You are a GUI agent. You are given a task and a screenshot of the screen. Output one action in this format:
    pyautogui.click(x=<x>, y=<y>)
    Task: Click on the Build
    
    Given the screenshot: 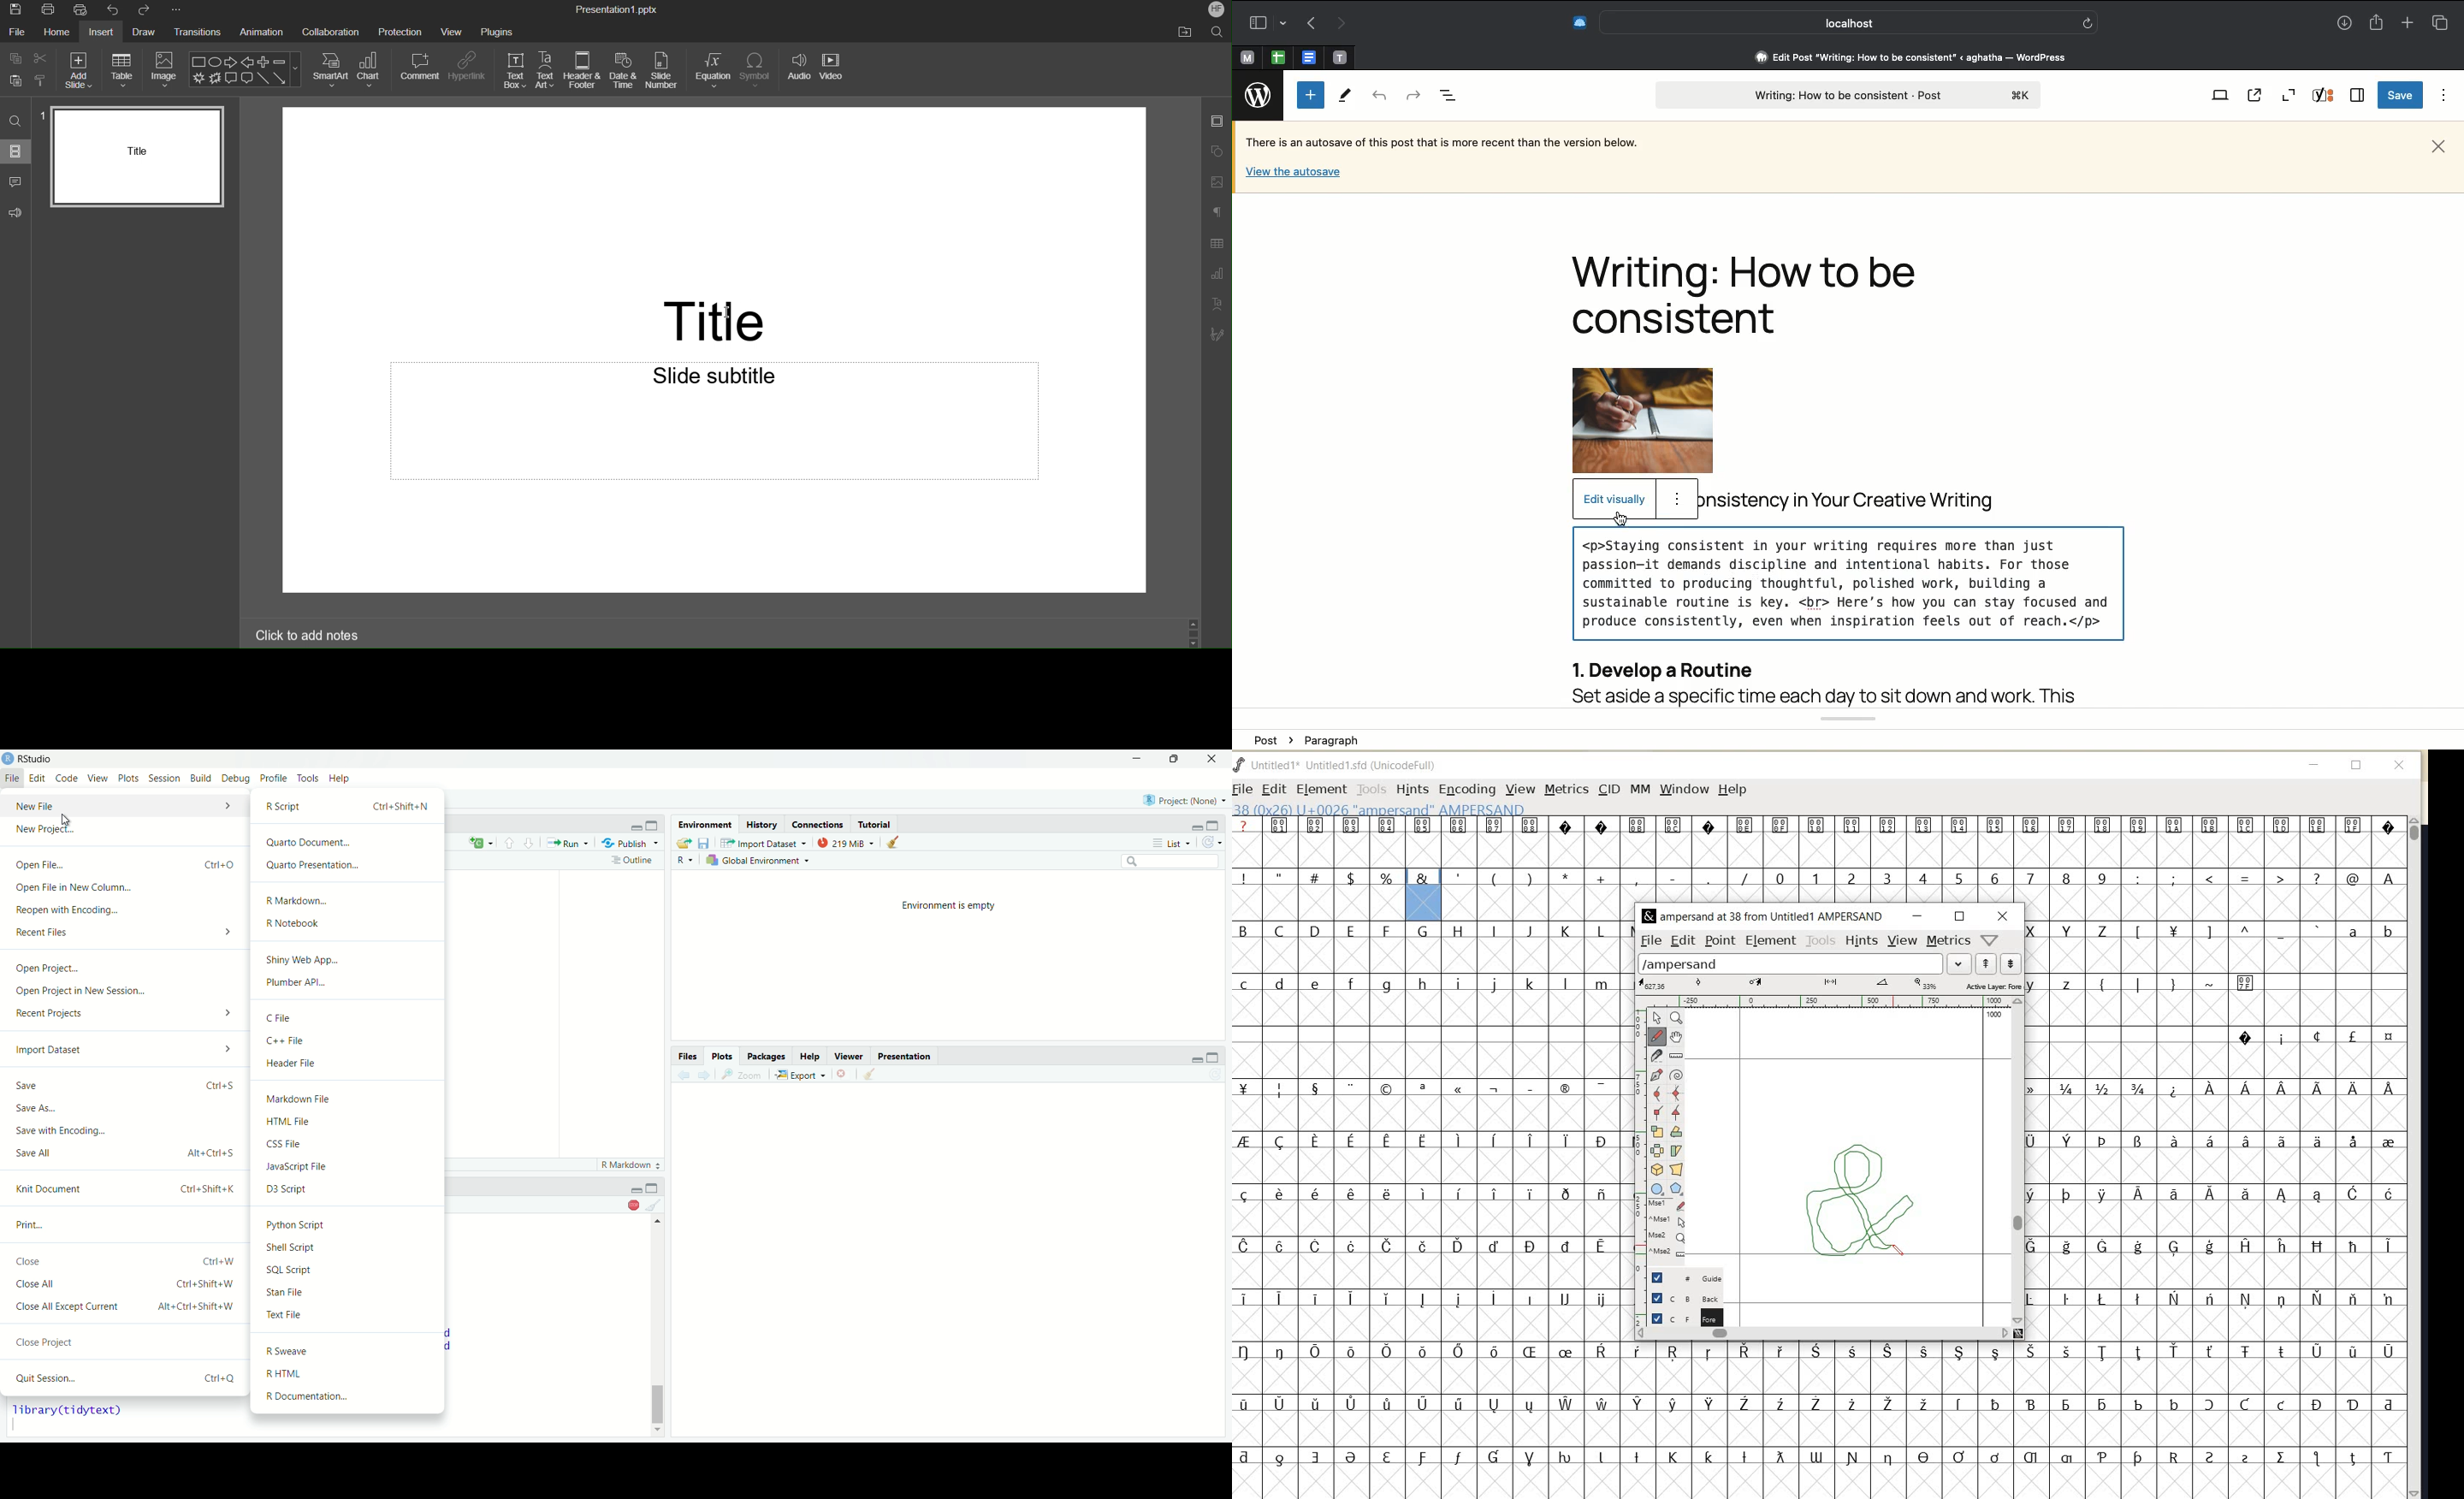 What is the action you would take?
    pyautogui.click(x=200, y=778)
    